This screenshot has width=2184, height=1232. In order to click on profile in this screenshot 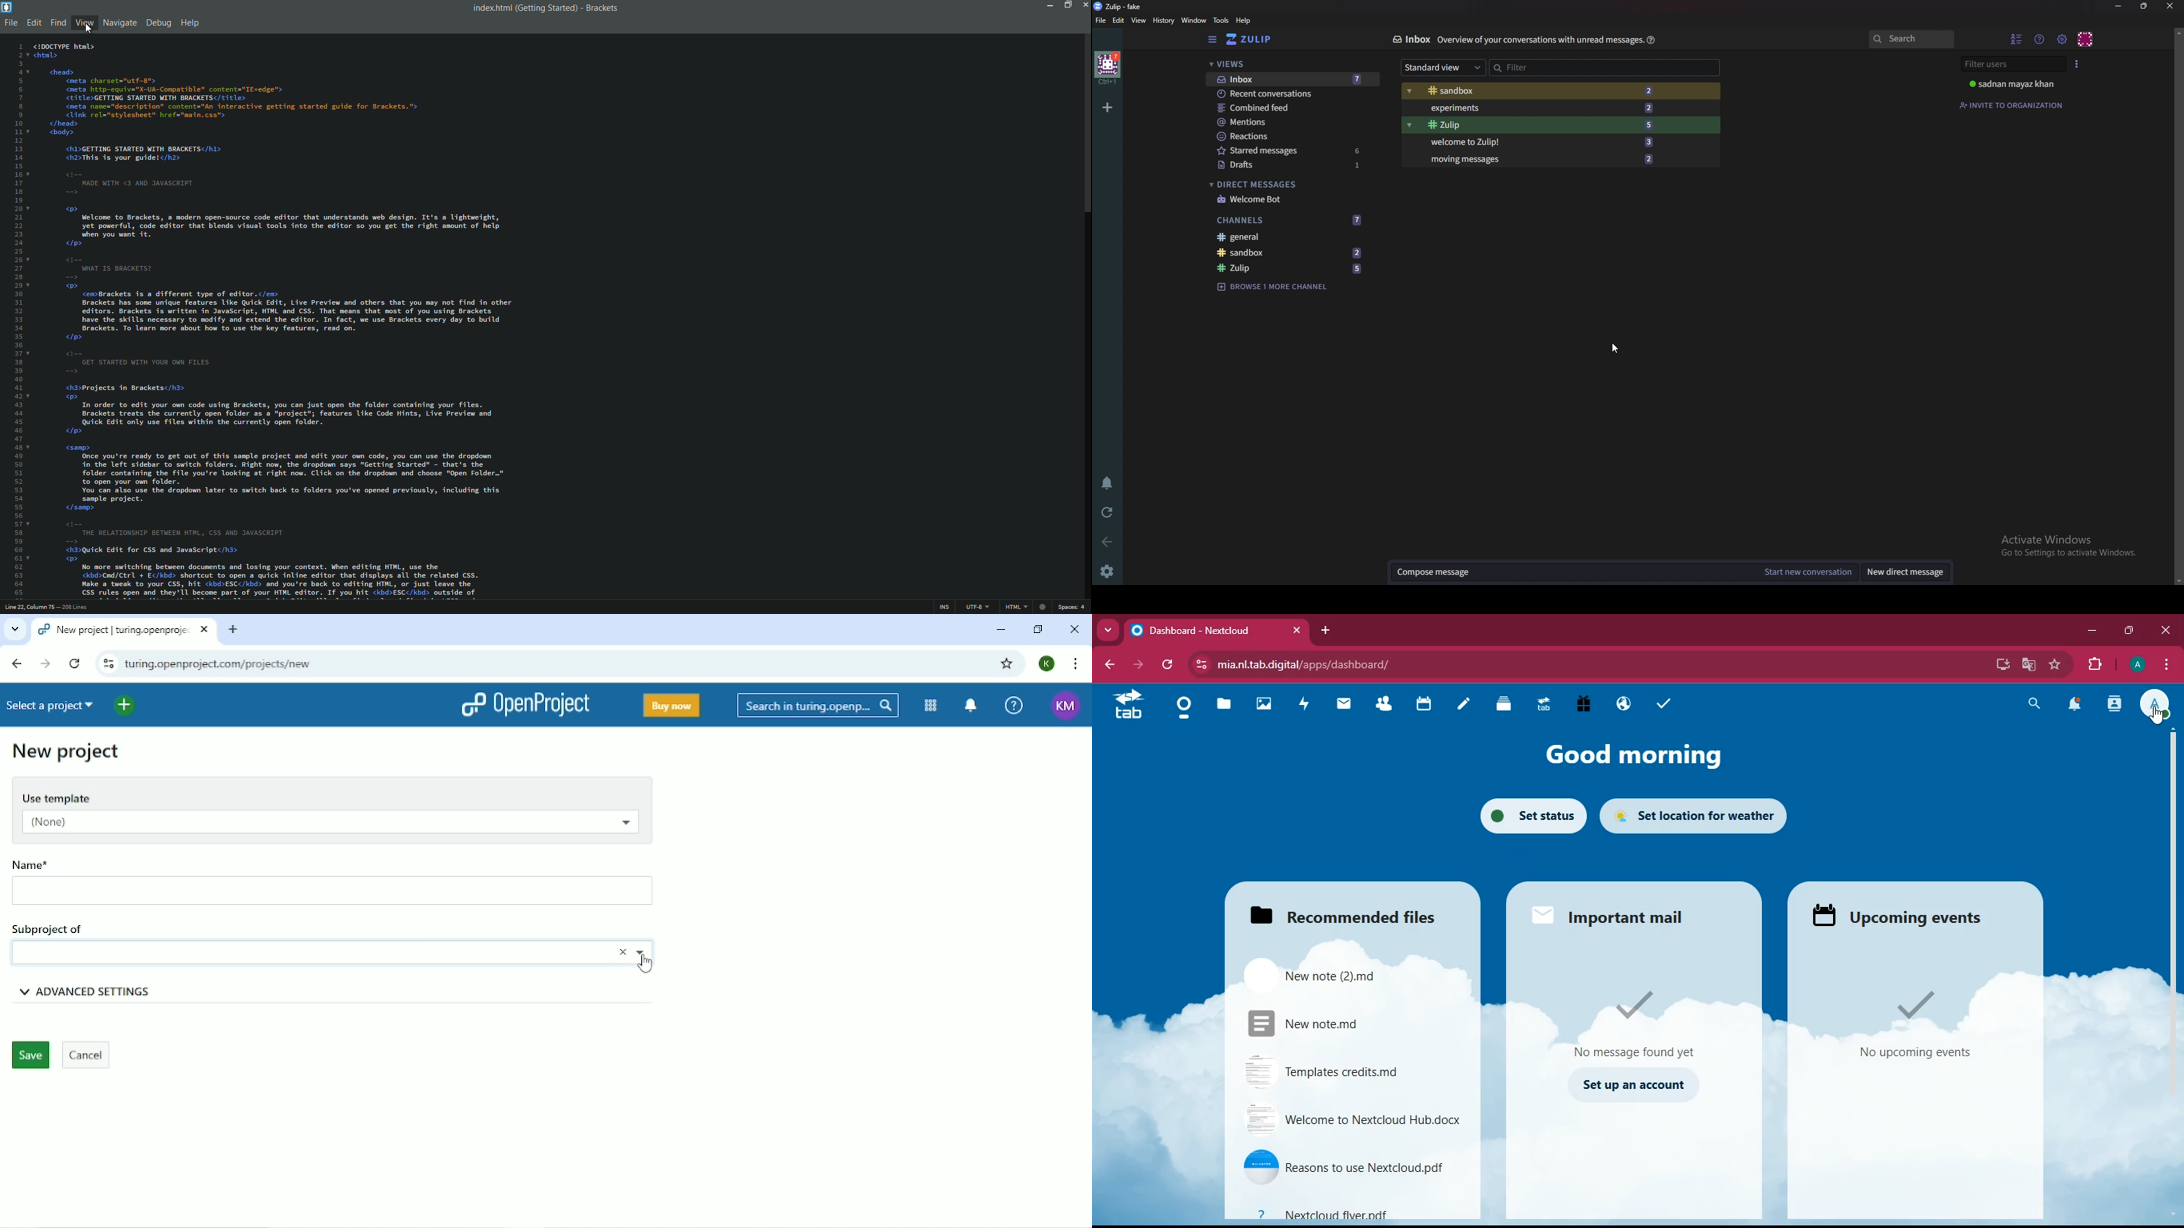, I will do `click(2158, 705)`.